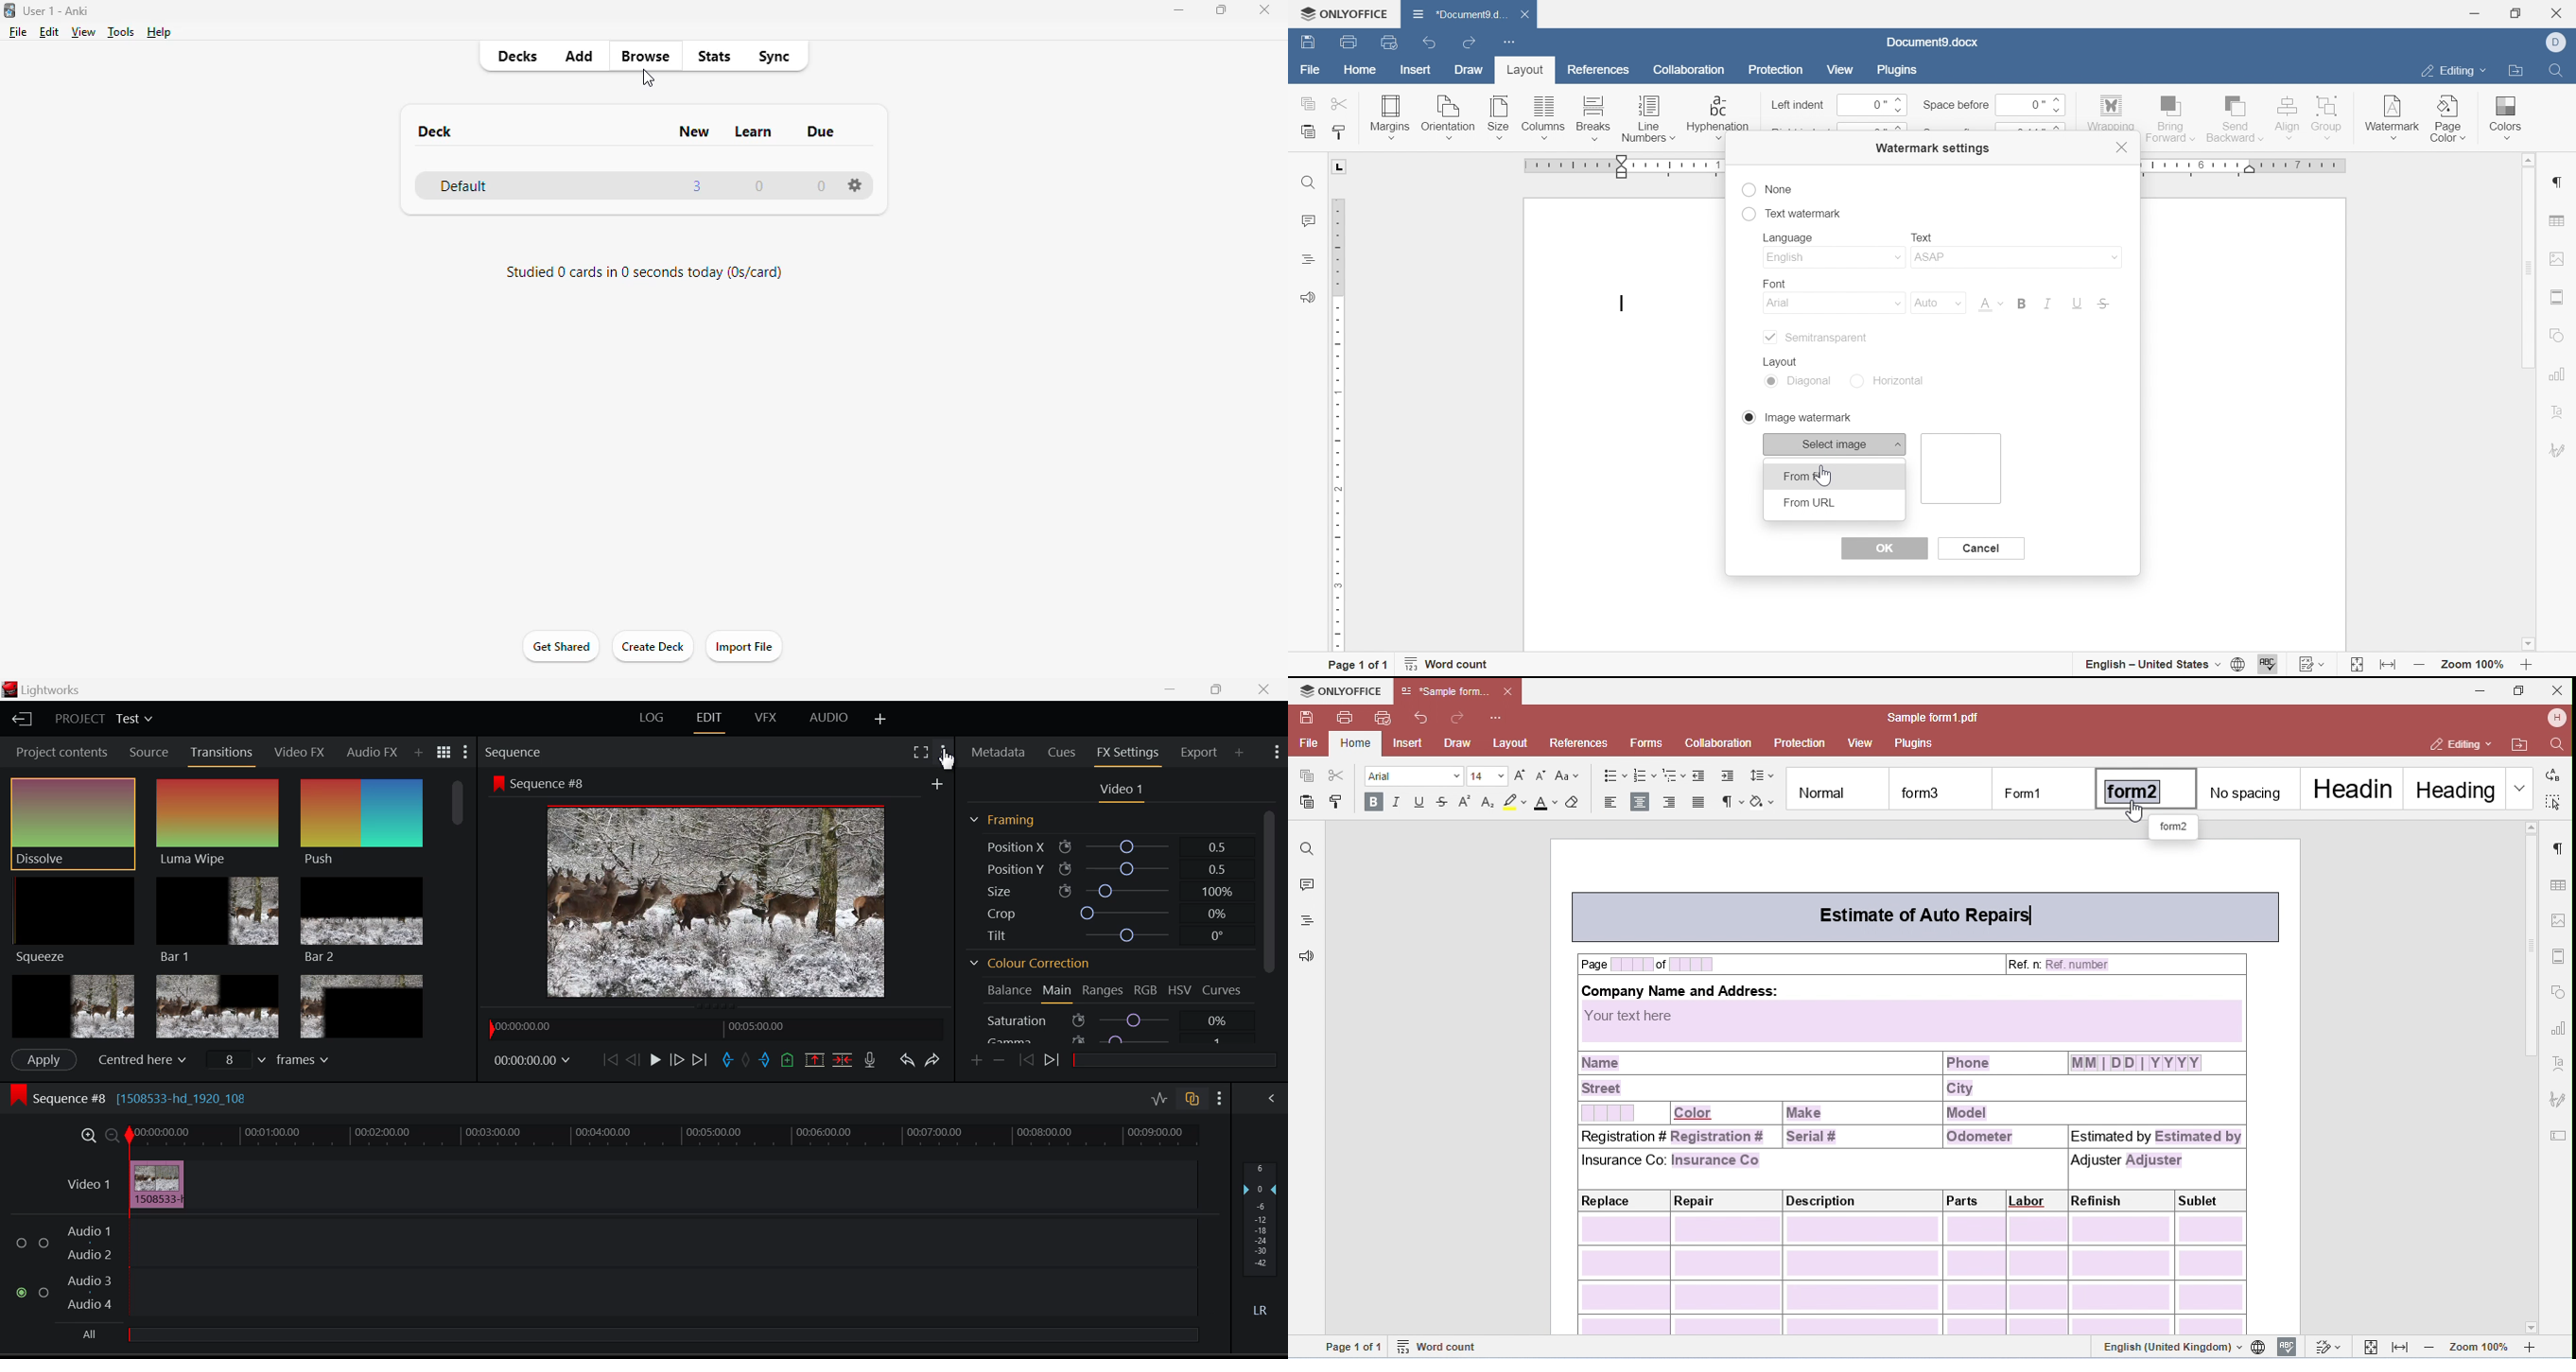 Image resolution: width=2576 pixels, height=1372 pixels. What do you see at coordinates (2104, 305) in the screenshot?
I see `strikethrough` at bounding box center [2104, 305].